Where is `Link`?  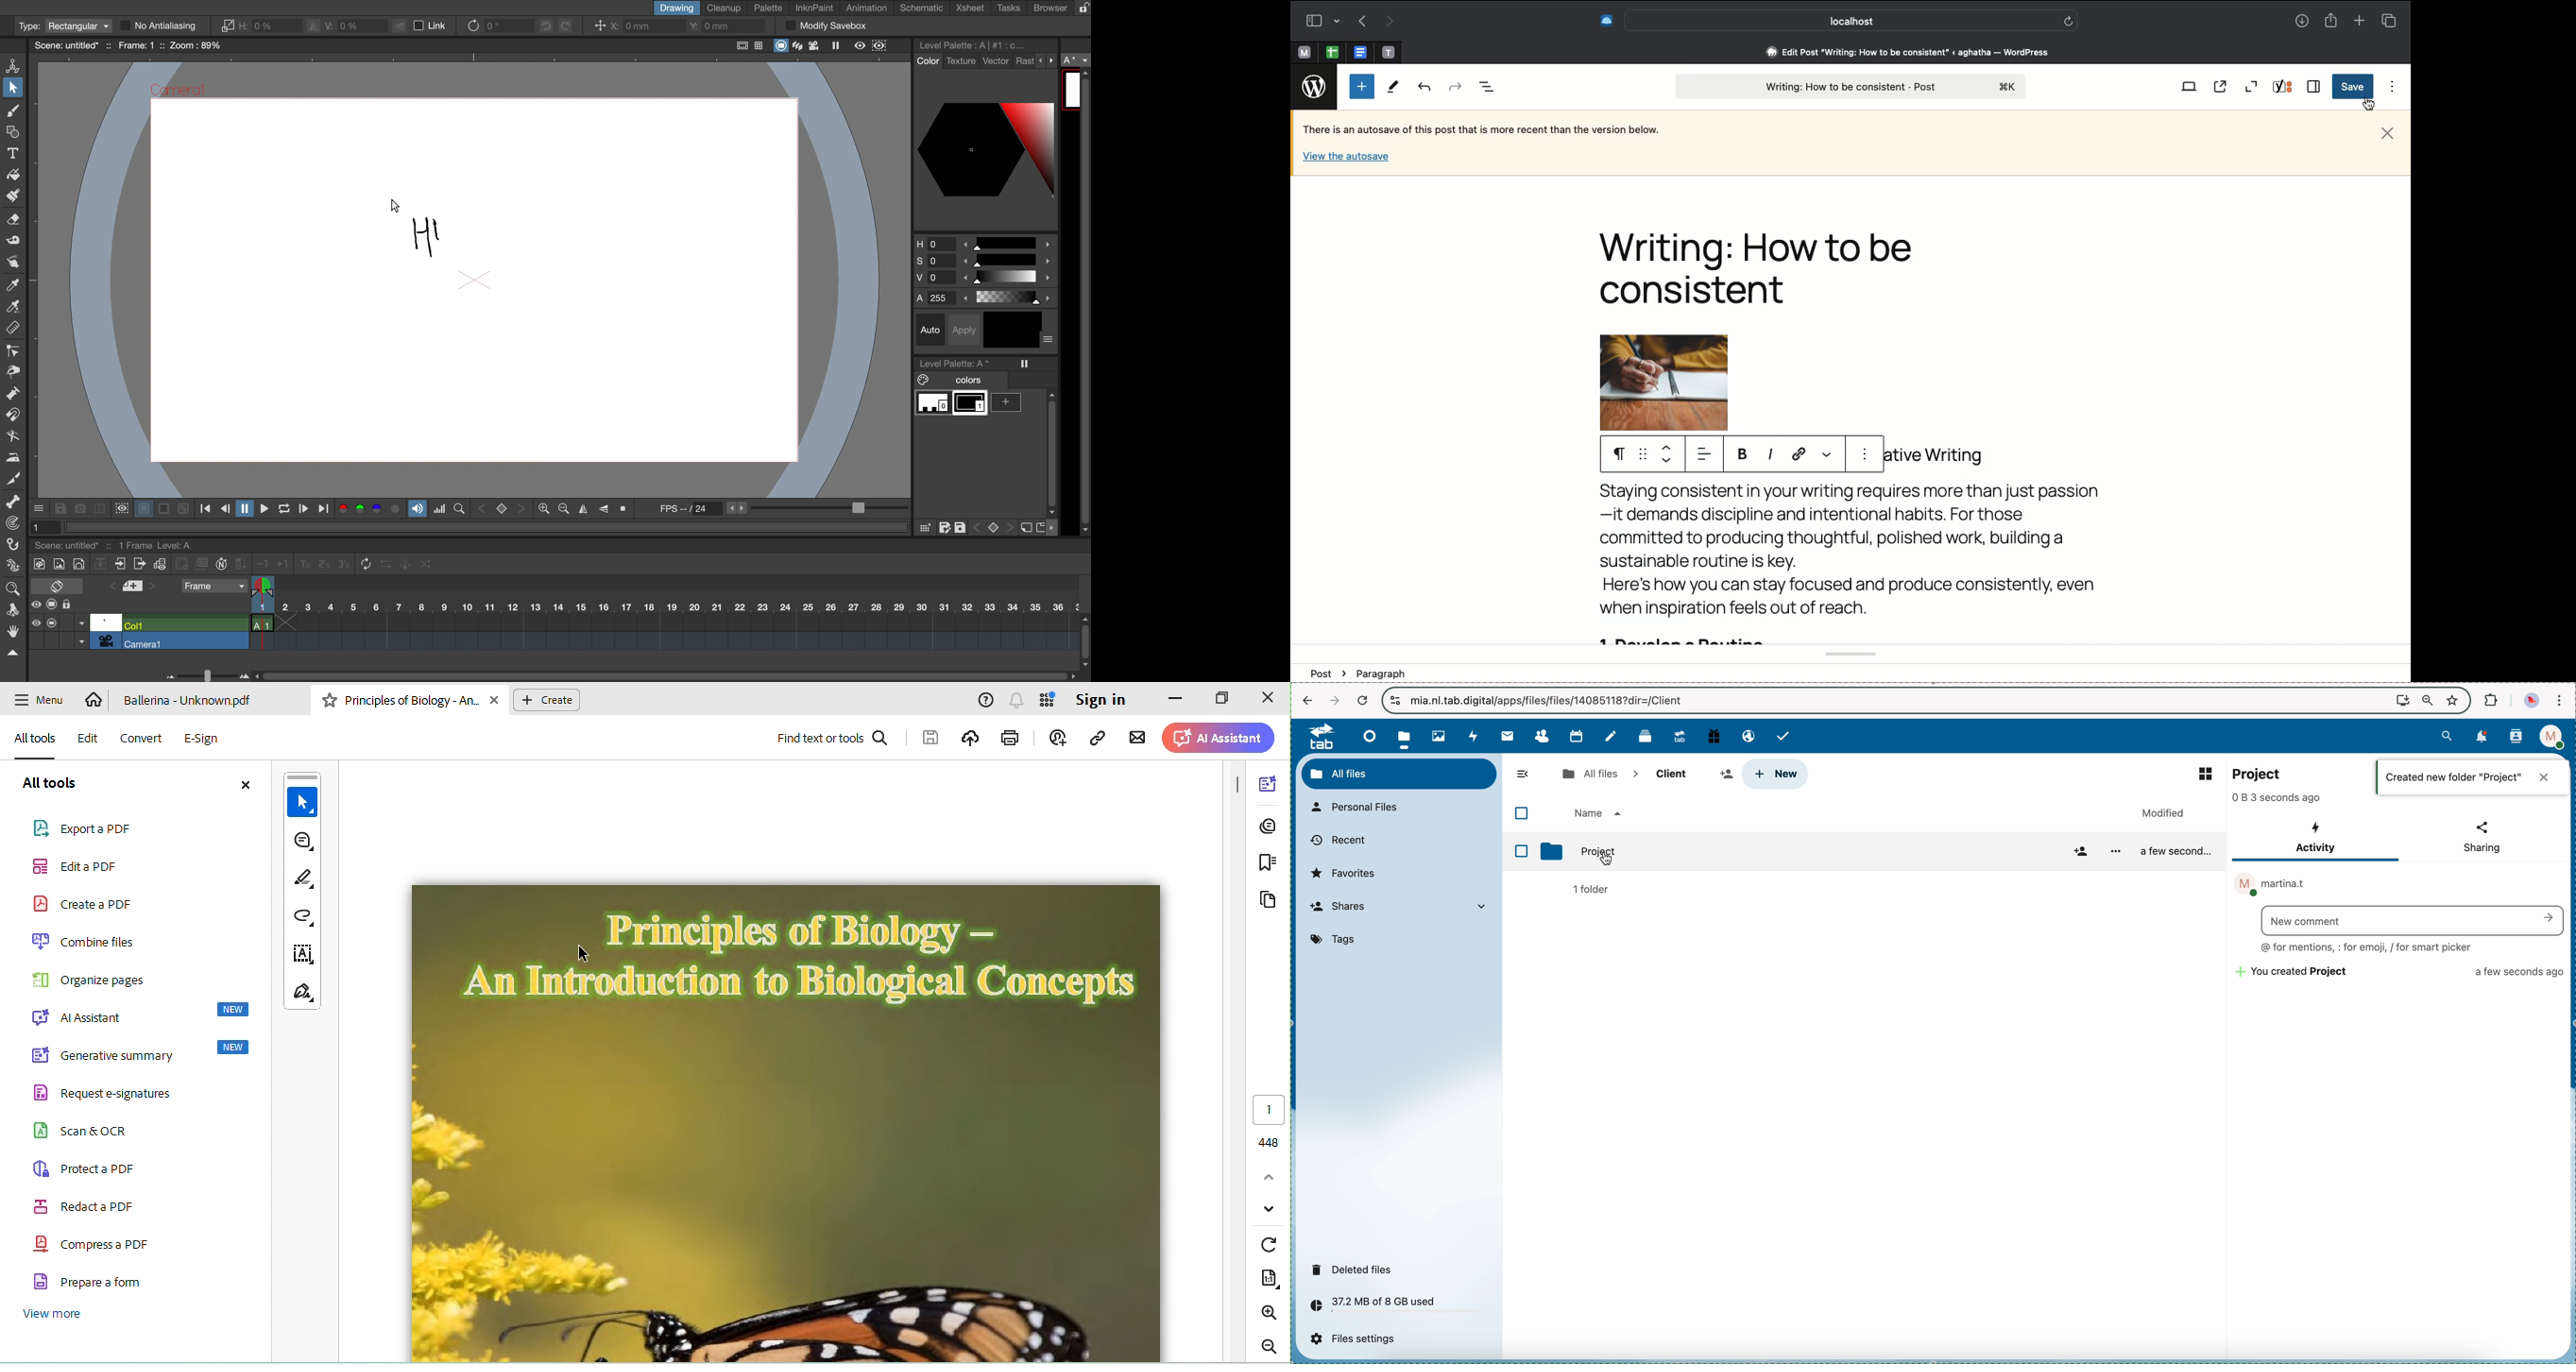
Link is located at coordinates (1801, 455).